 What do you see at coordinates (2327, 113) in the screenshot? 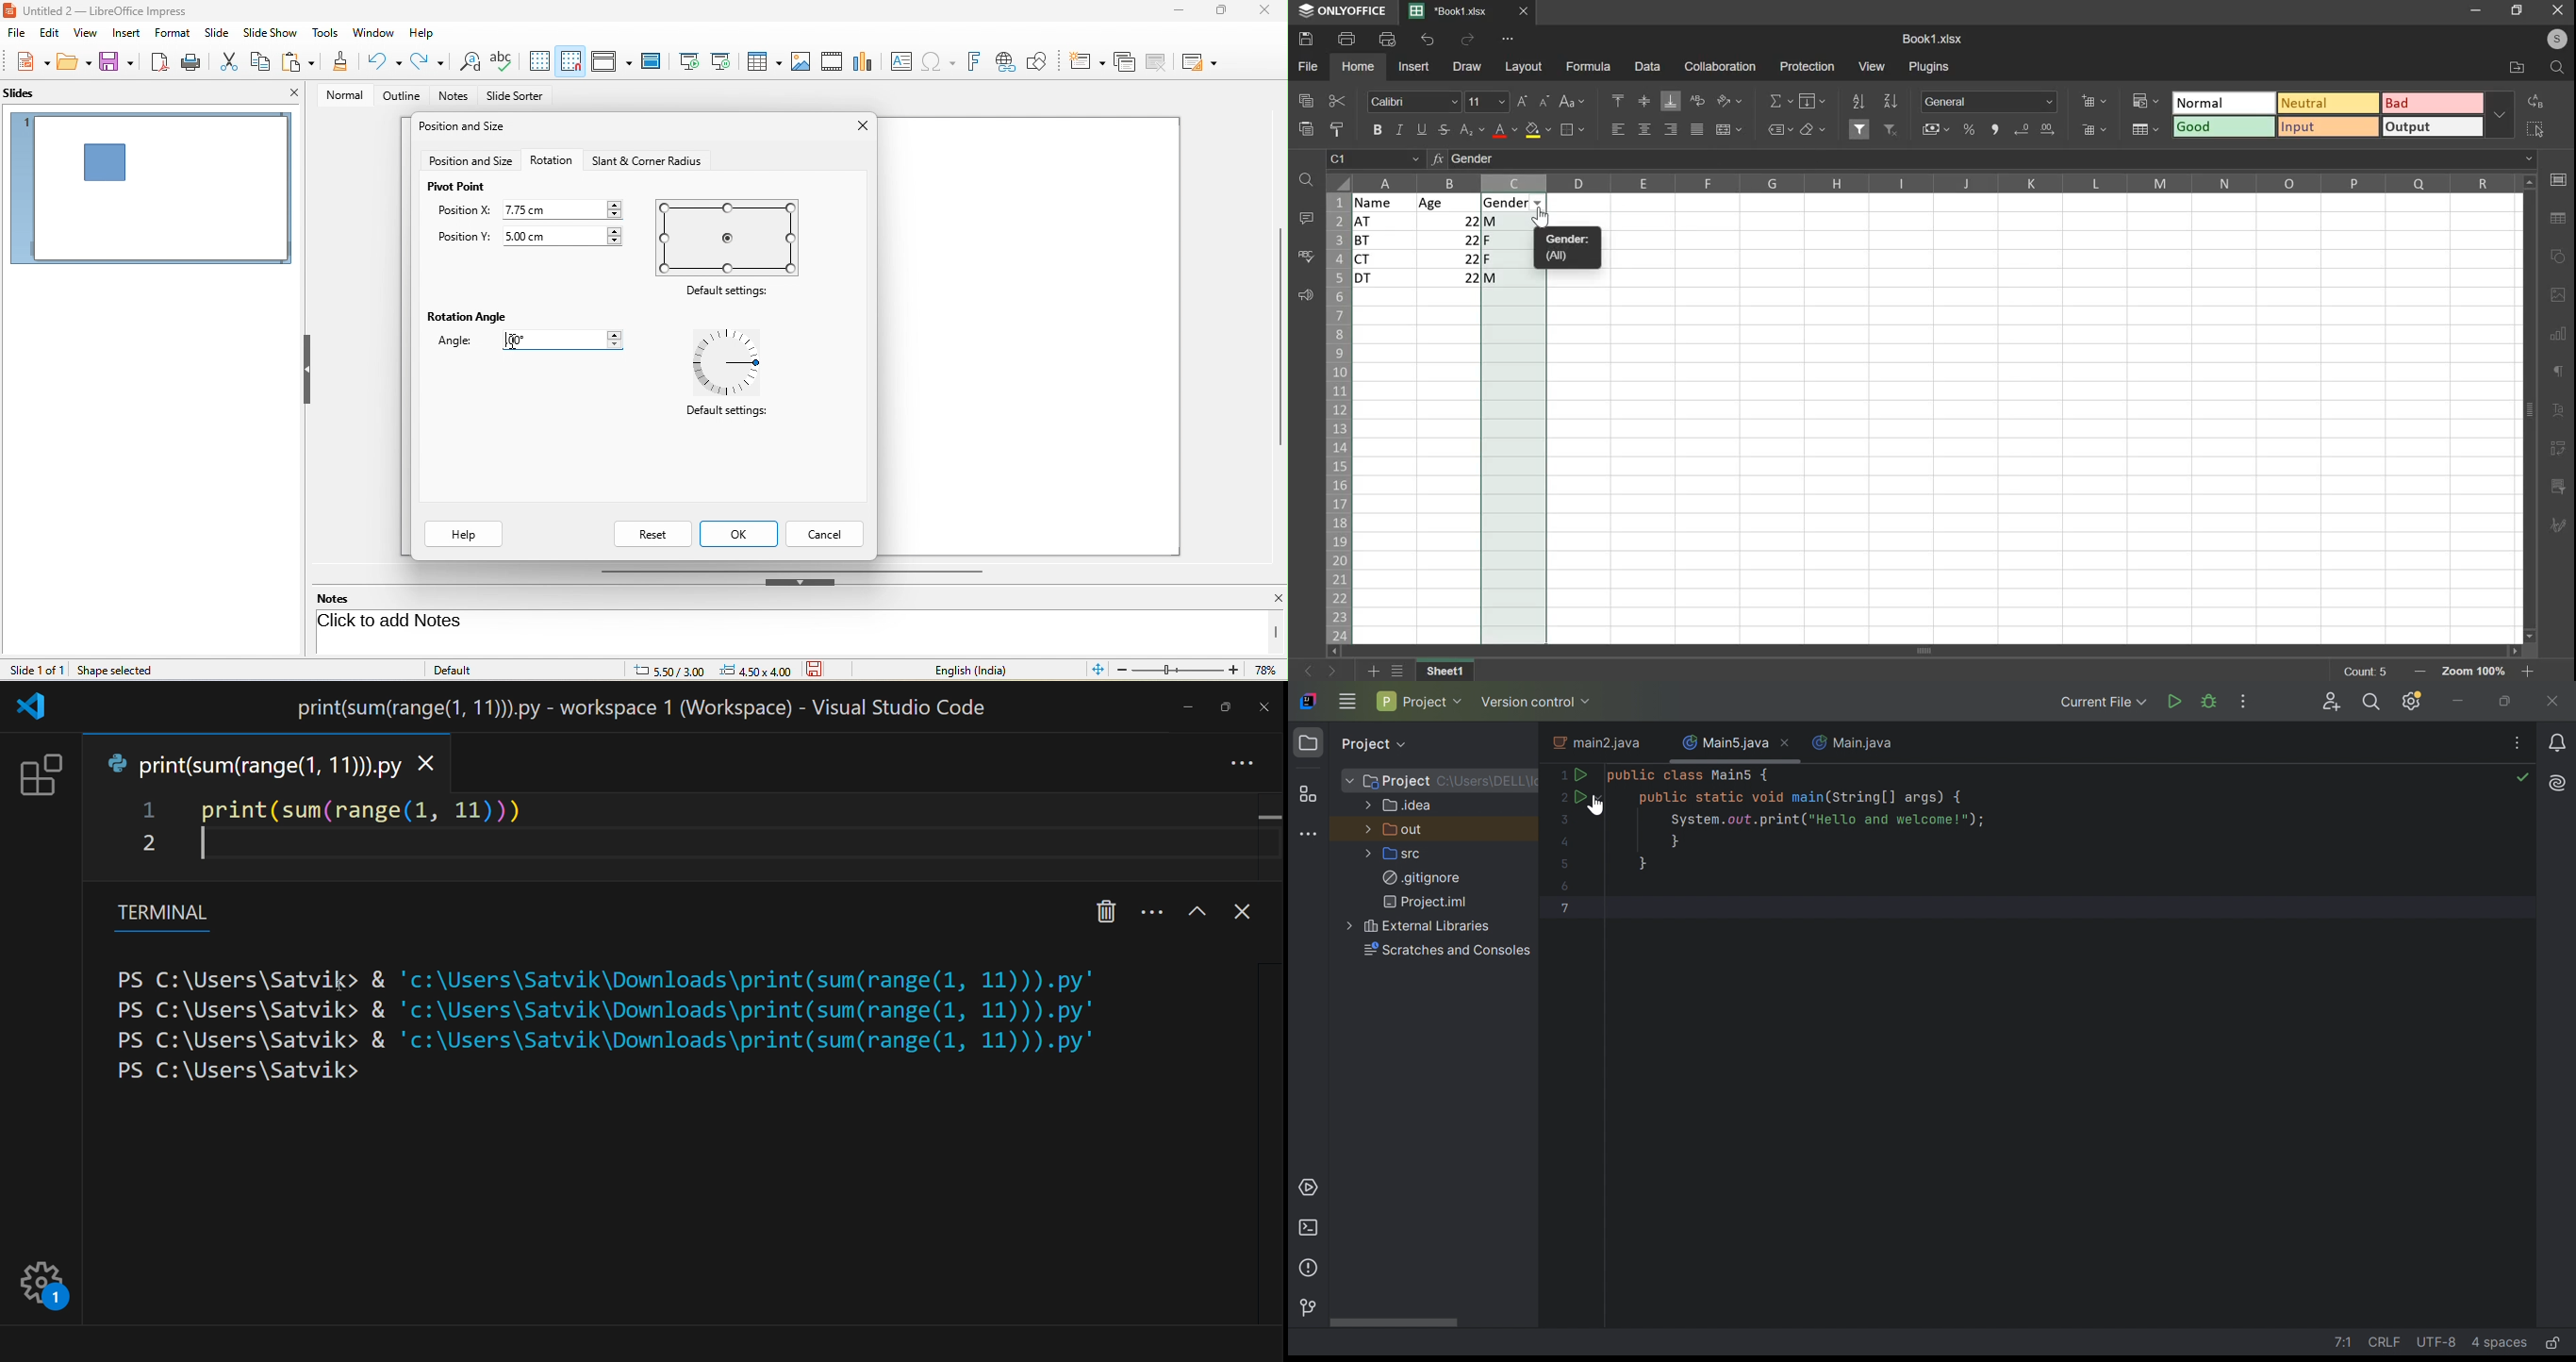
I see `format` at bounding box center [2327, 113].